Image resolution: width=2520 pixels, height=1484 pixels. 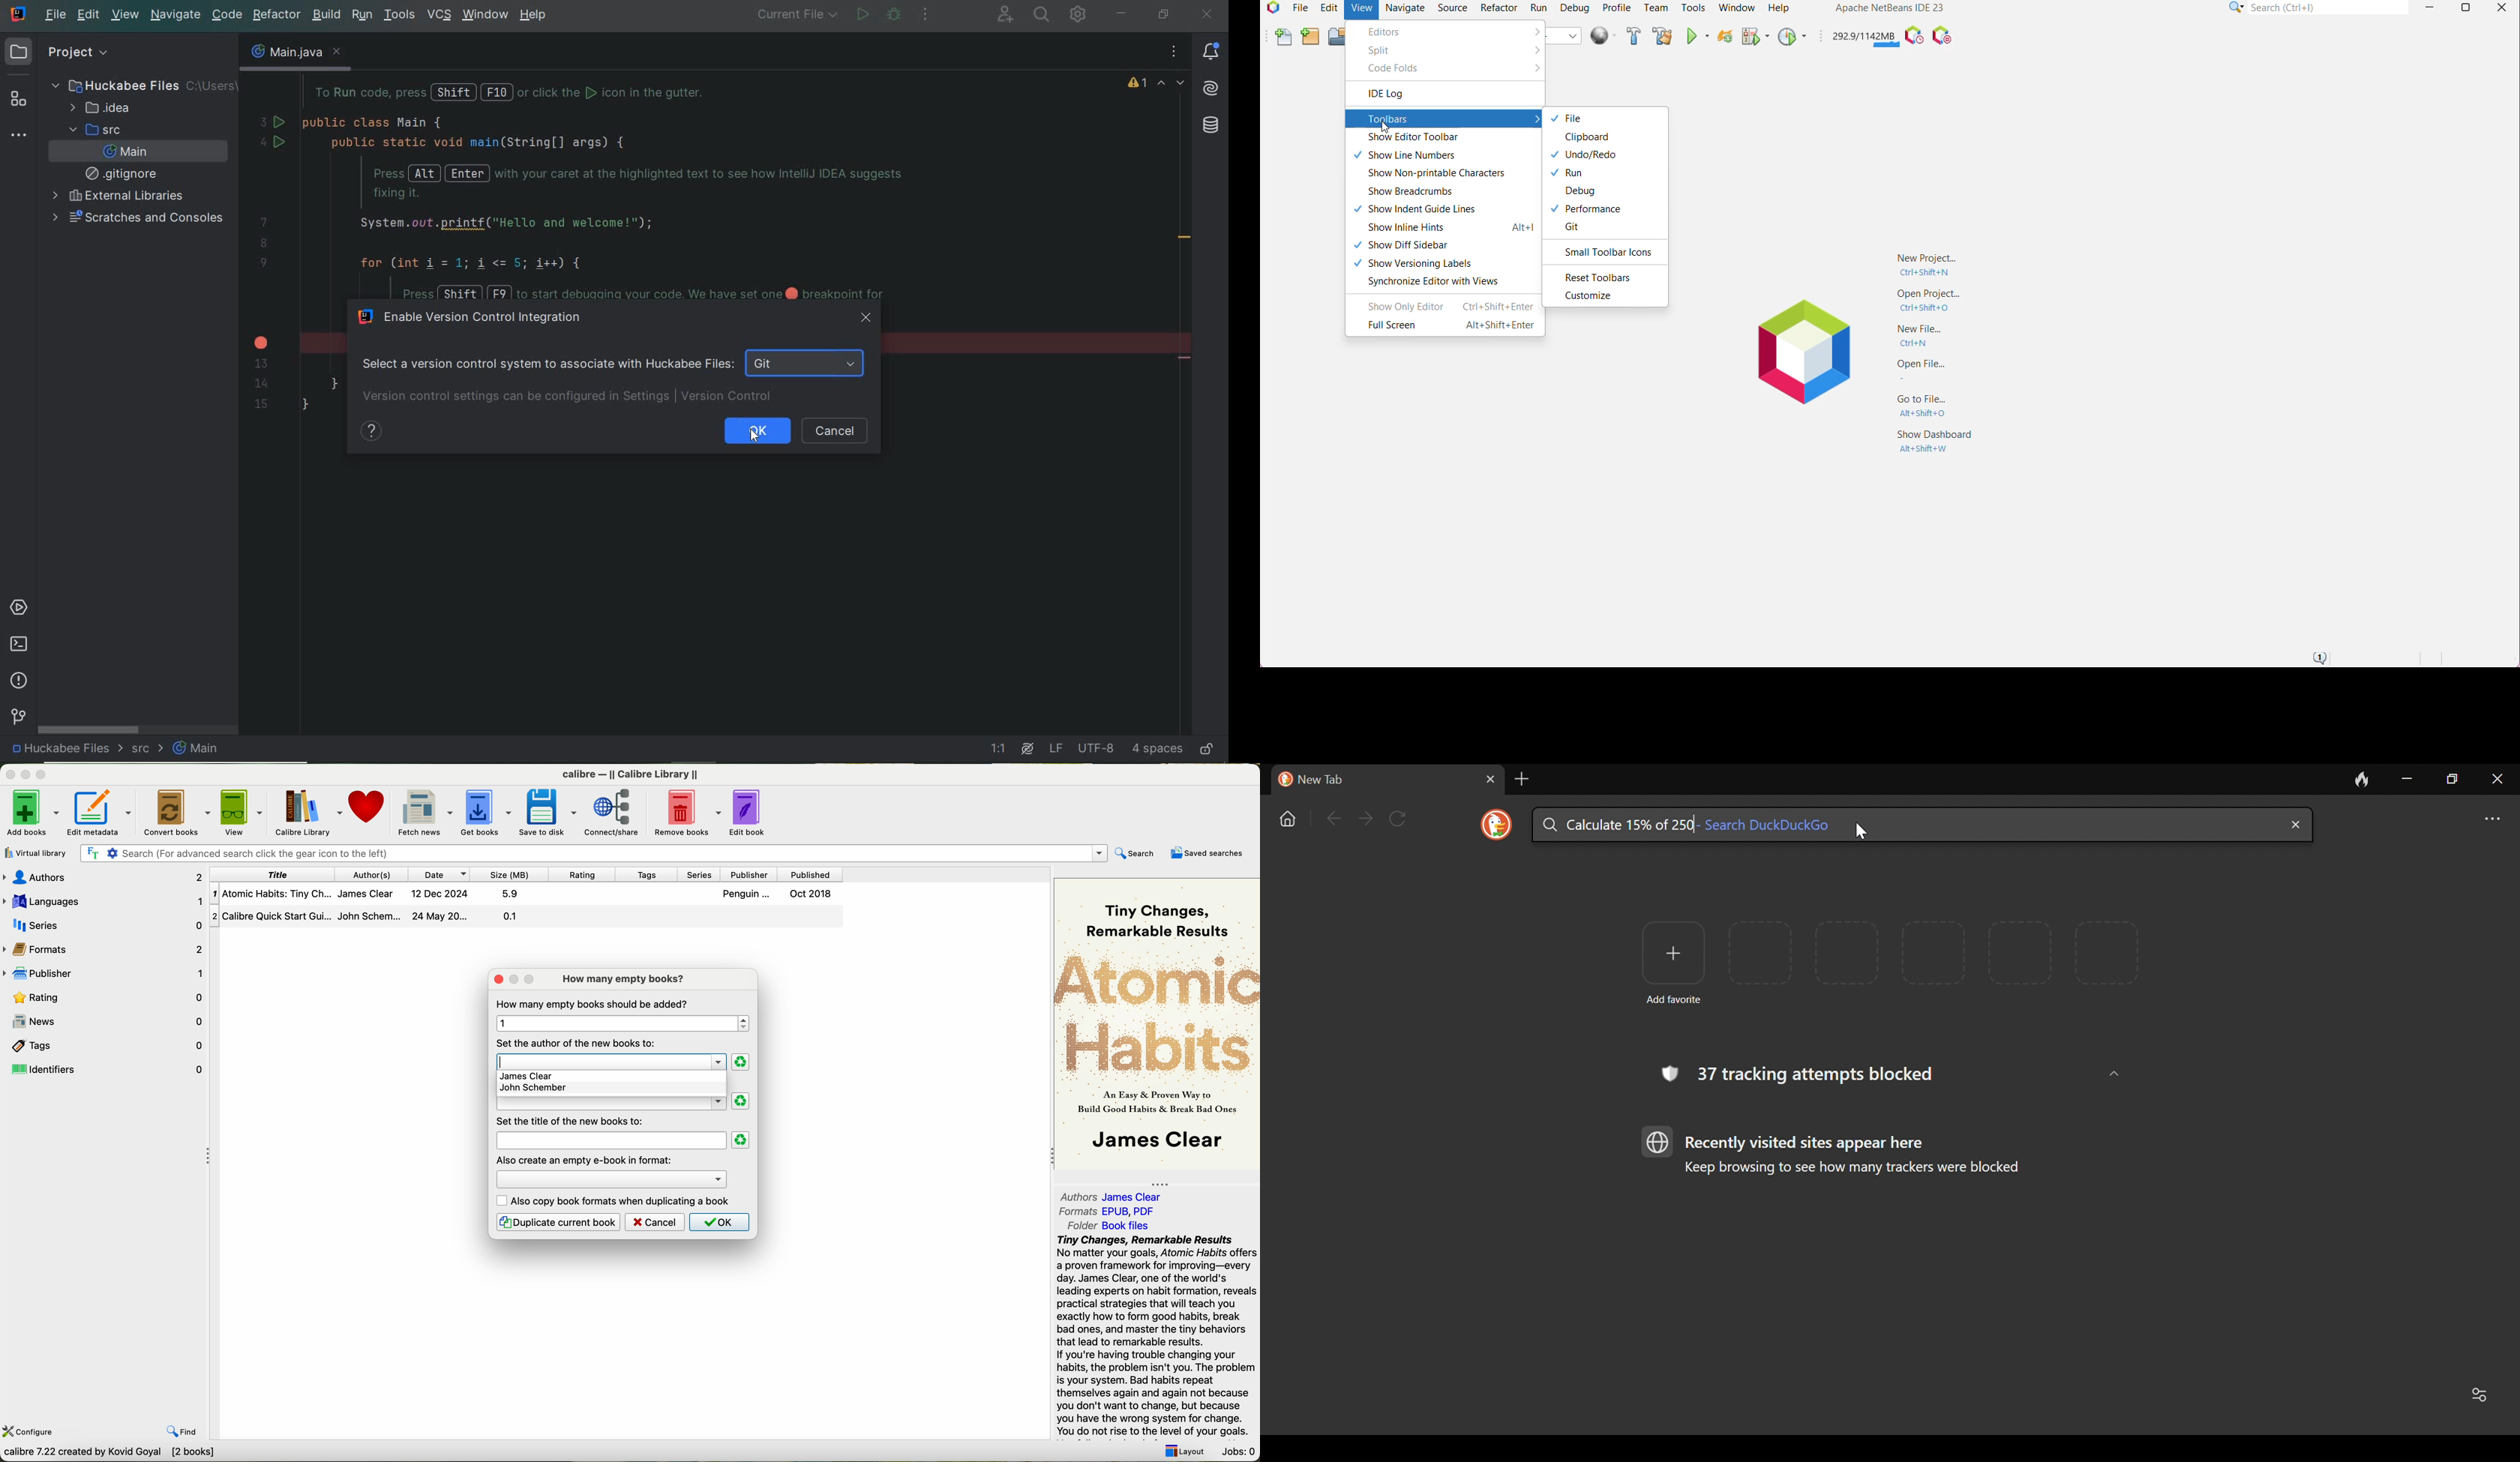 What do you see at coordinates (116, 196) in the screenshot?
I see `external libraries` at bounding box center [116, 196].